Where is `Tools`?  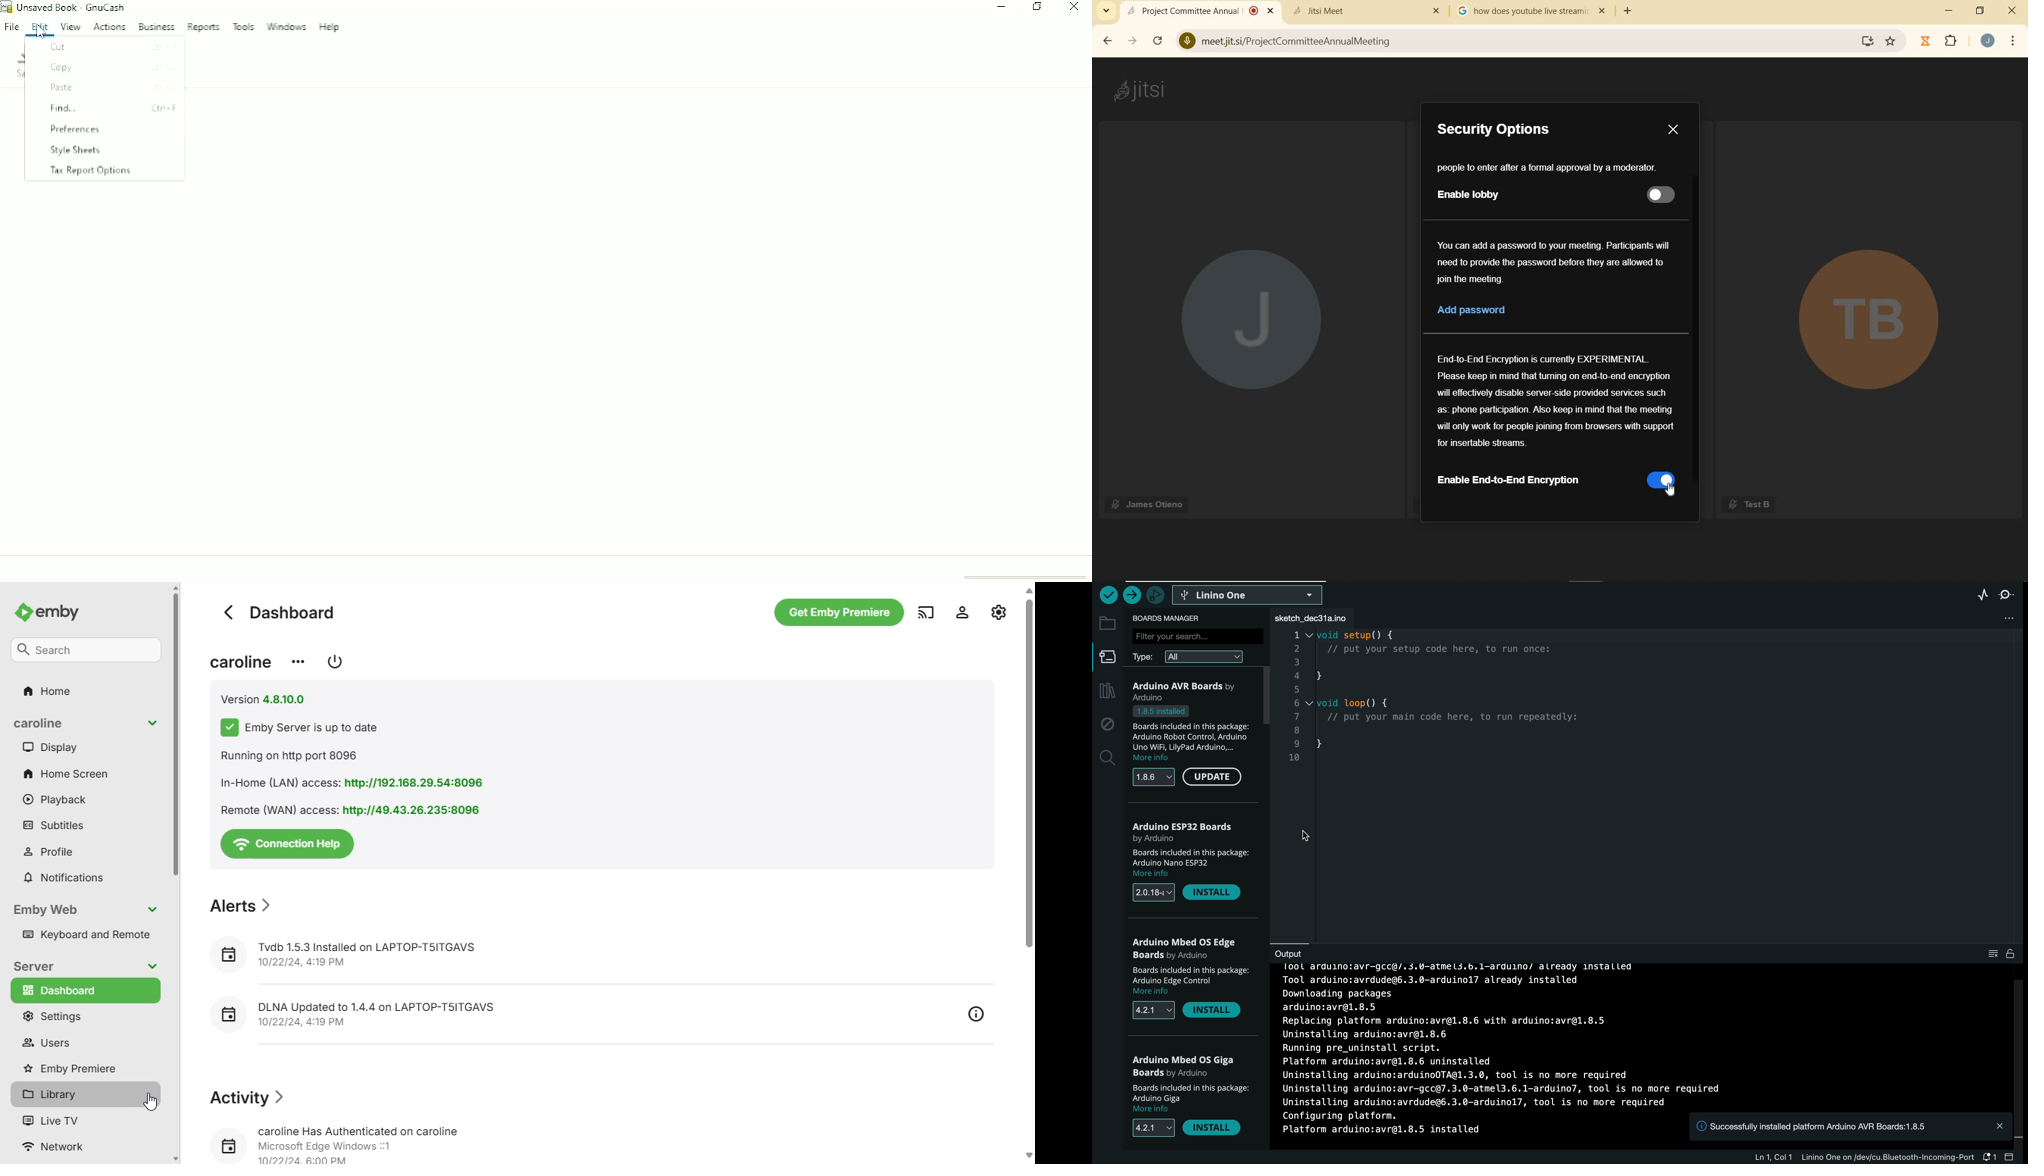 Tools is located at coordinates (244, 26).